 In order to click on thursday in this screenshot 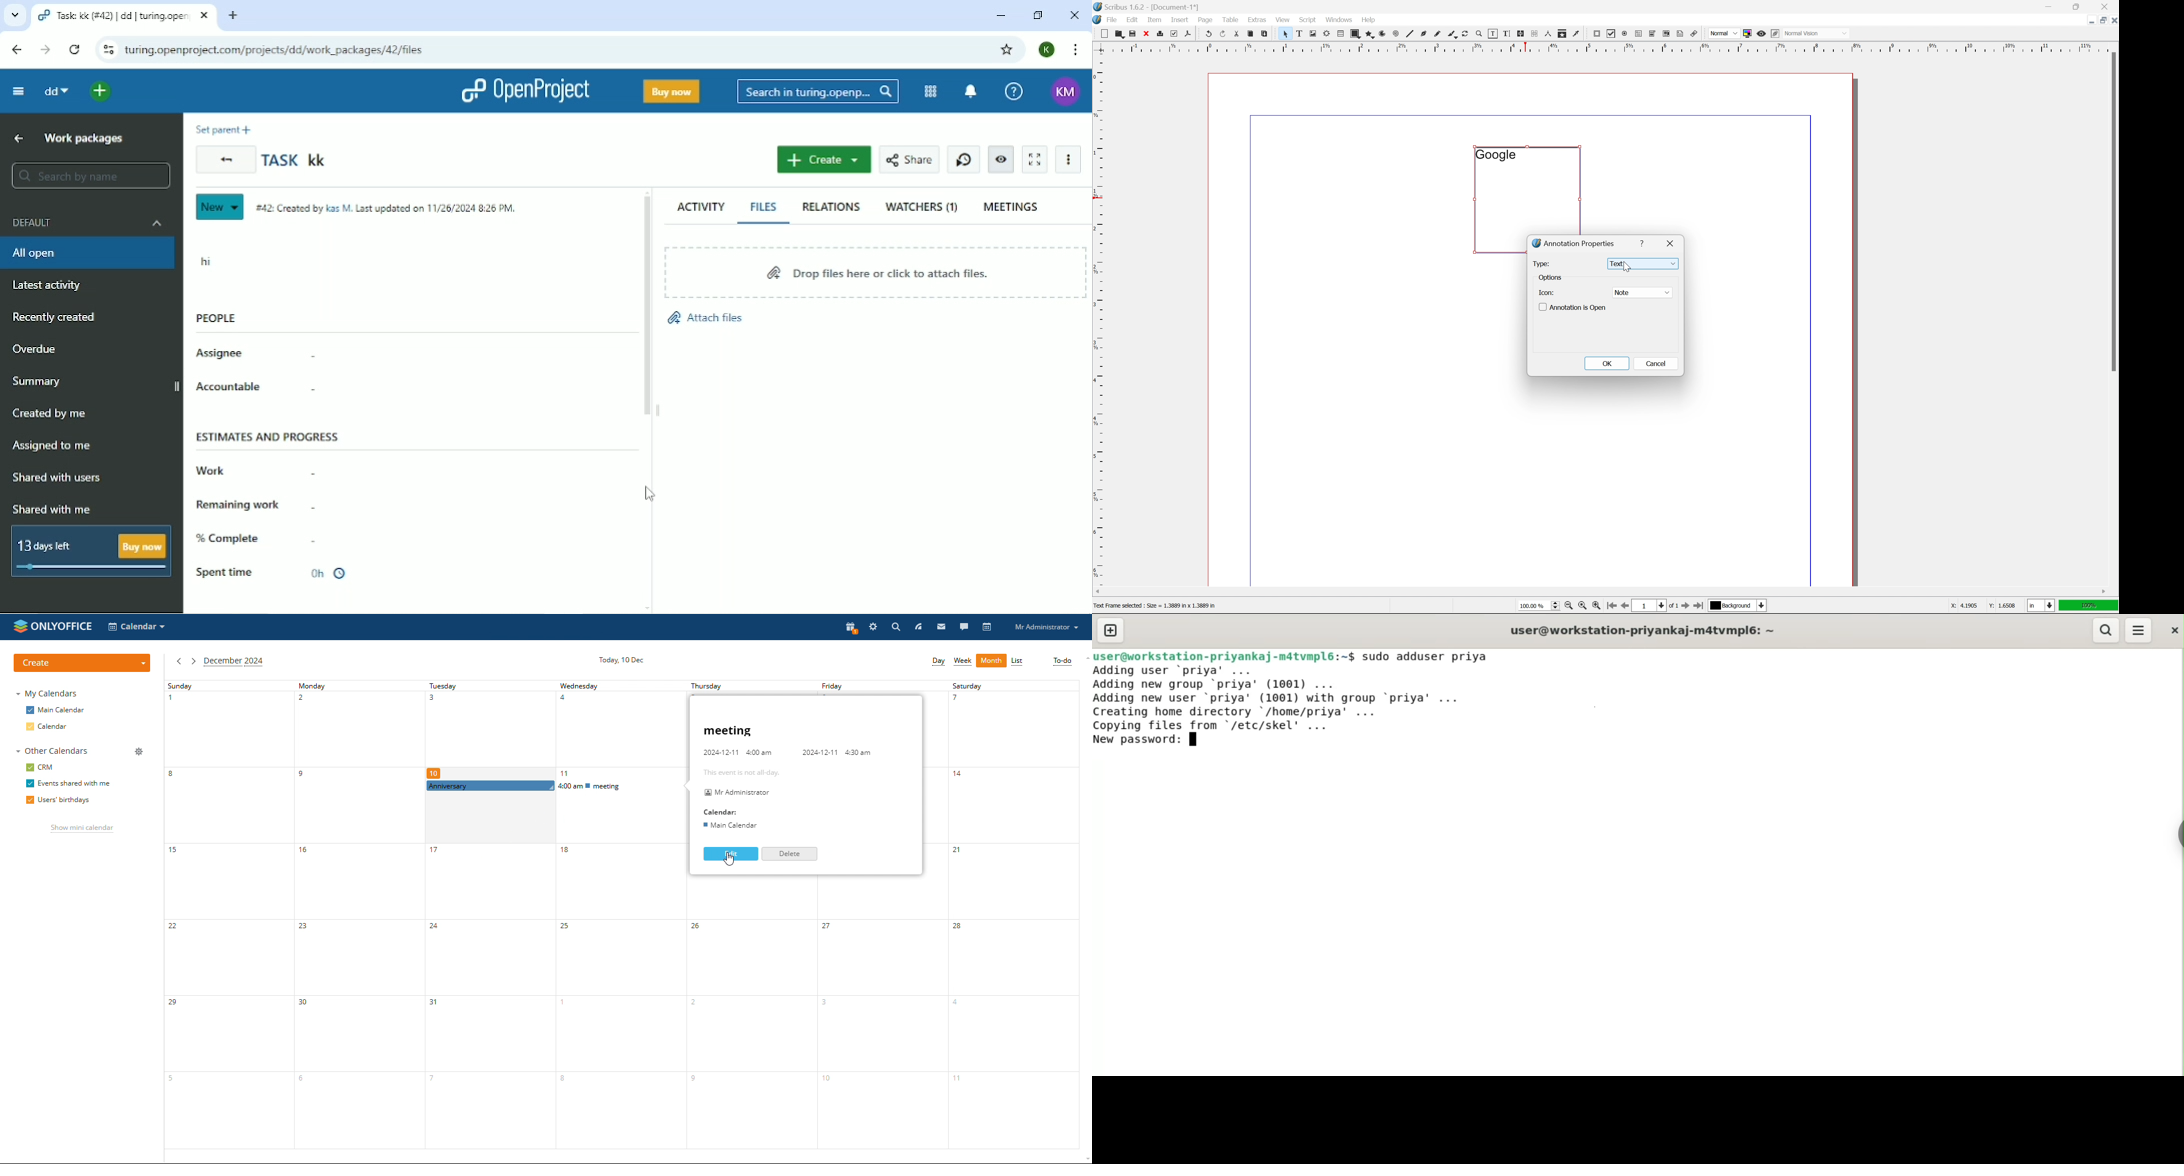, I will do `click(753, 1013)`.